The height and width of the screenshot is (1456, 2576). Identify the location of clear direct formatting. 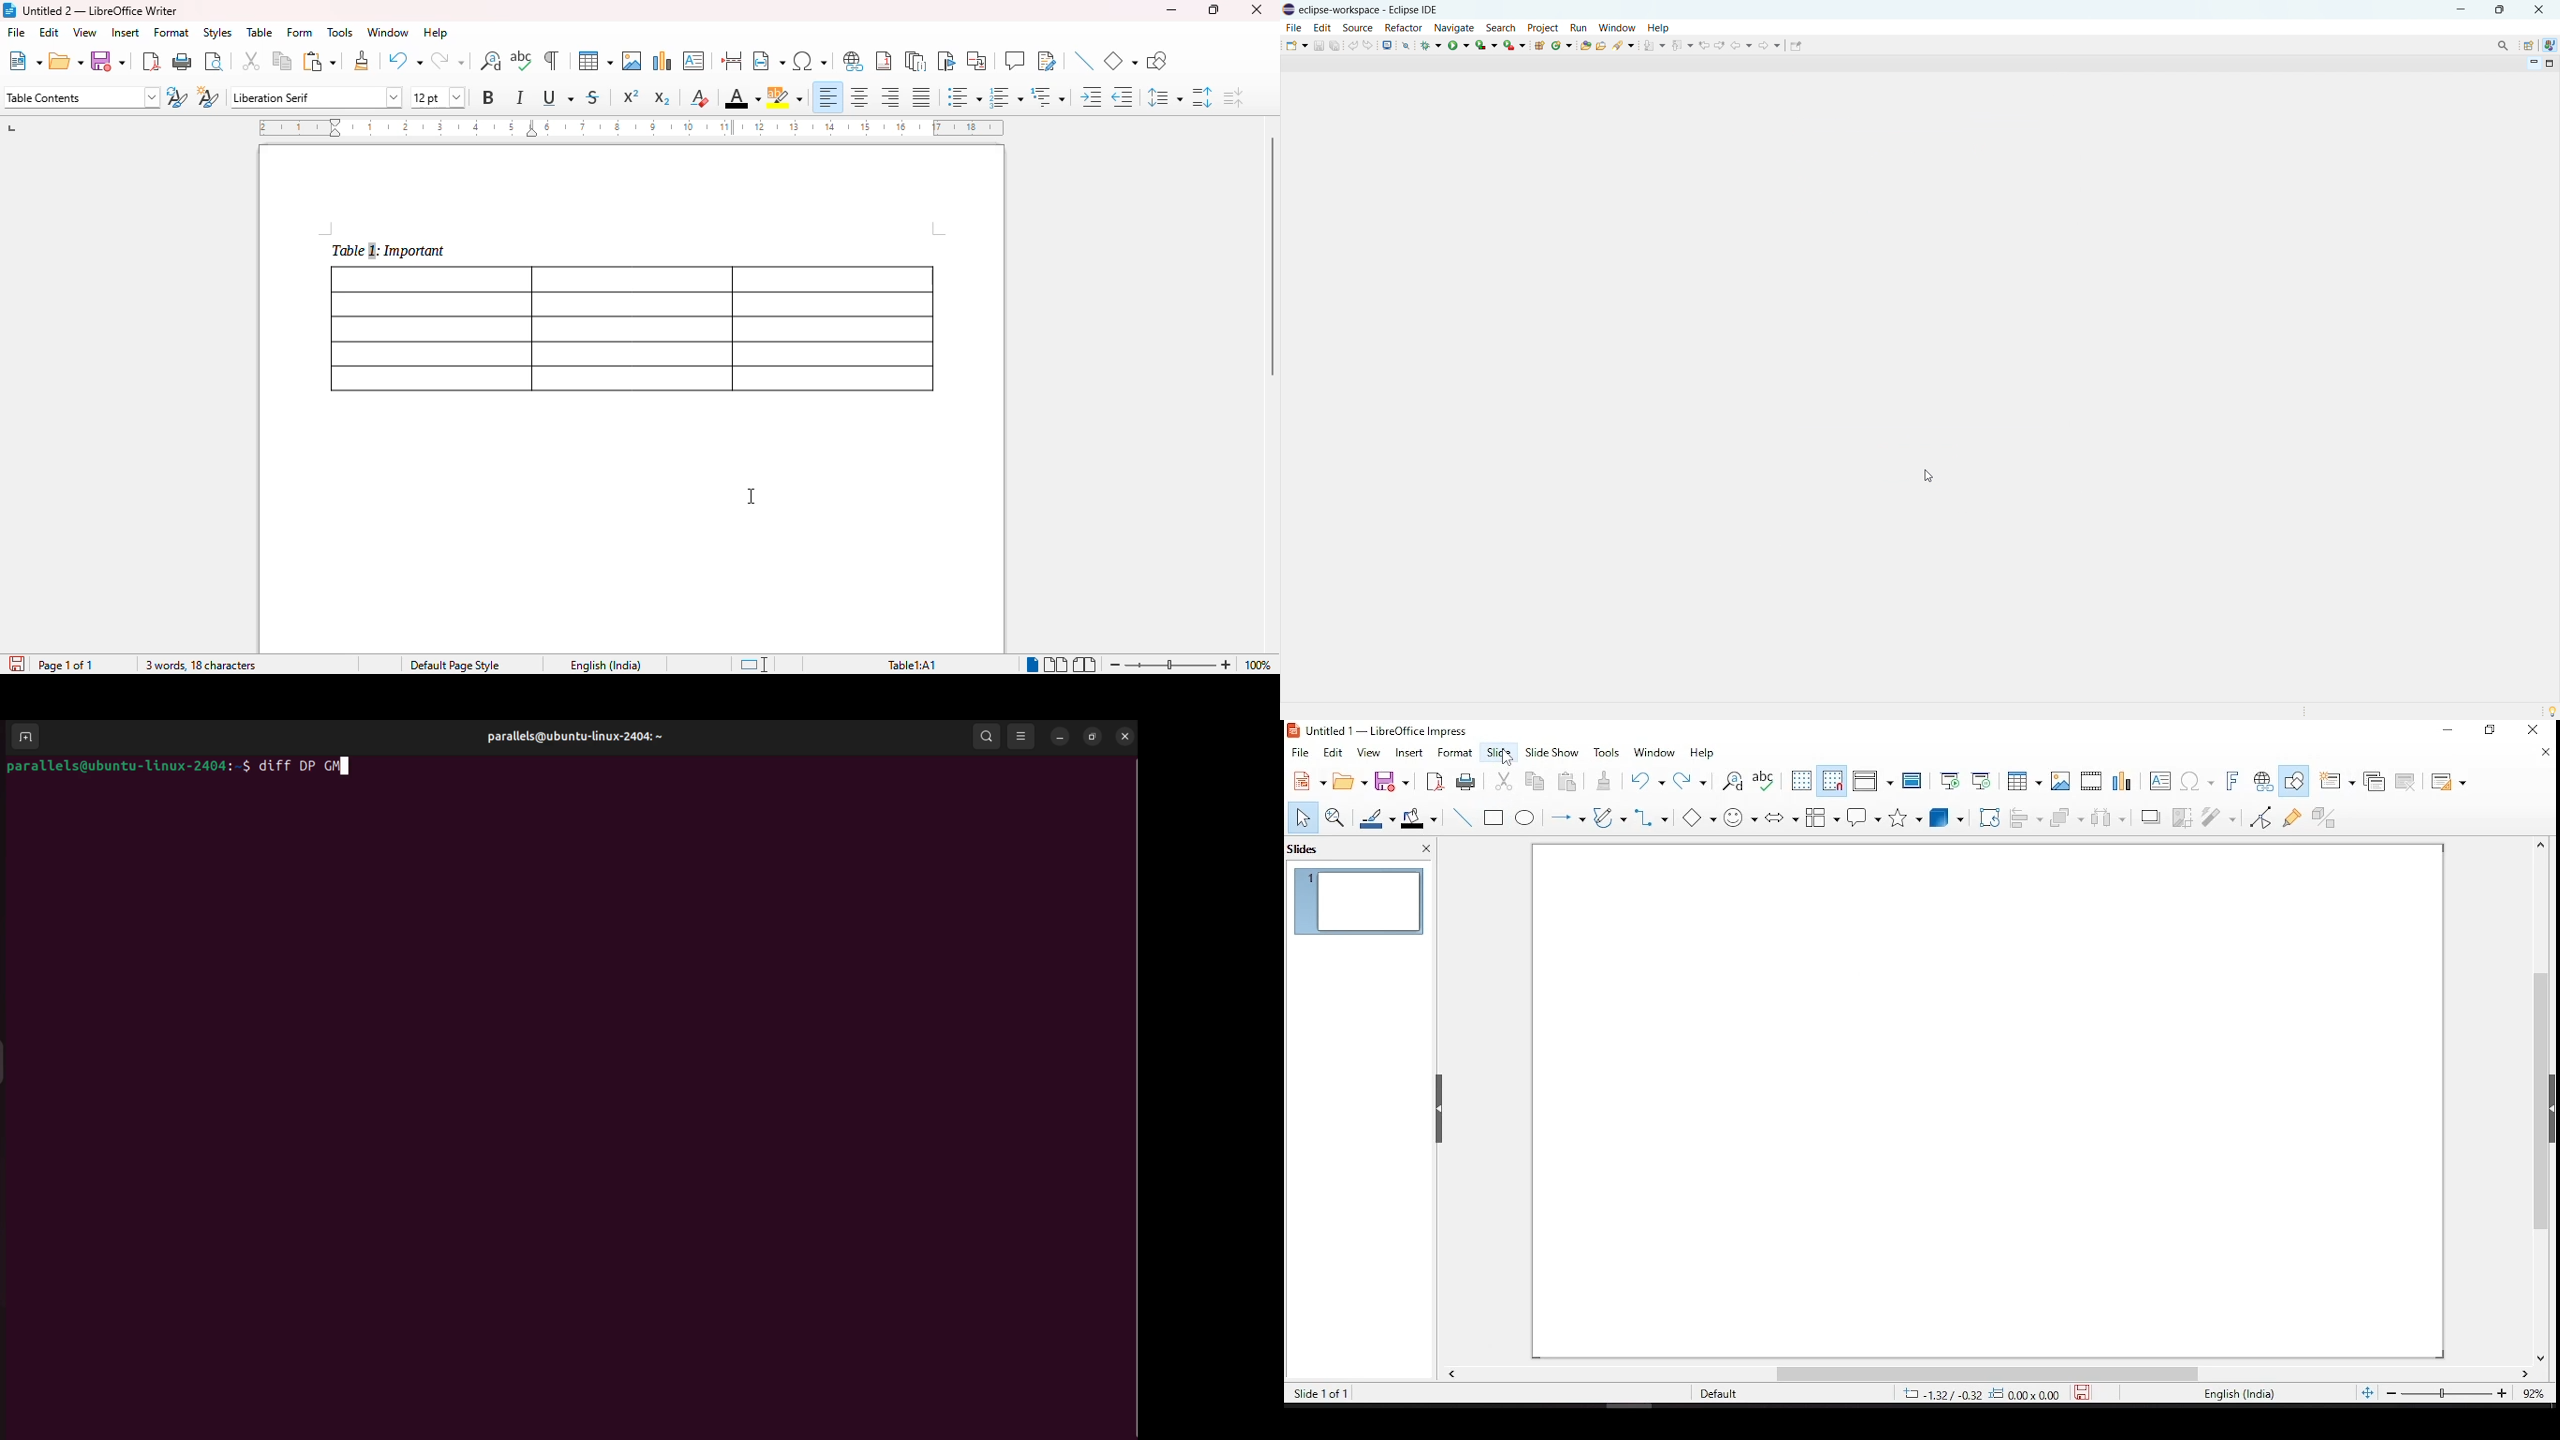
(700, 97).